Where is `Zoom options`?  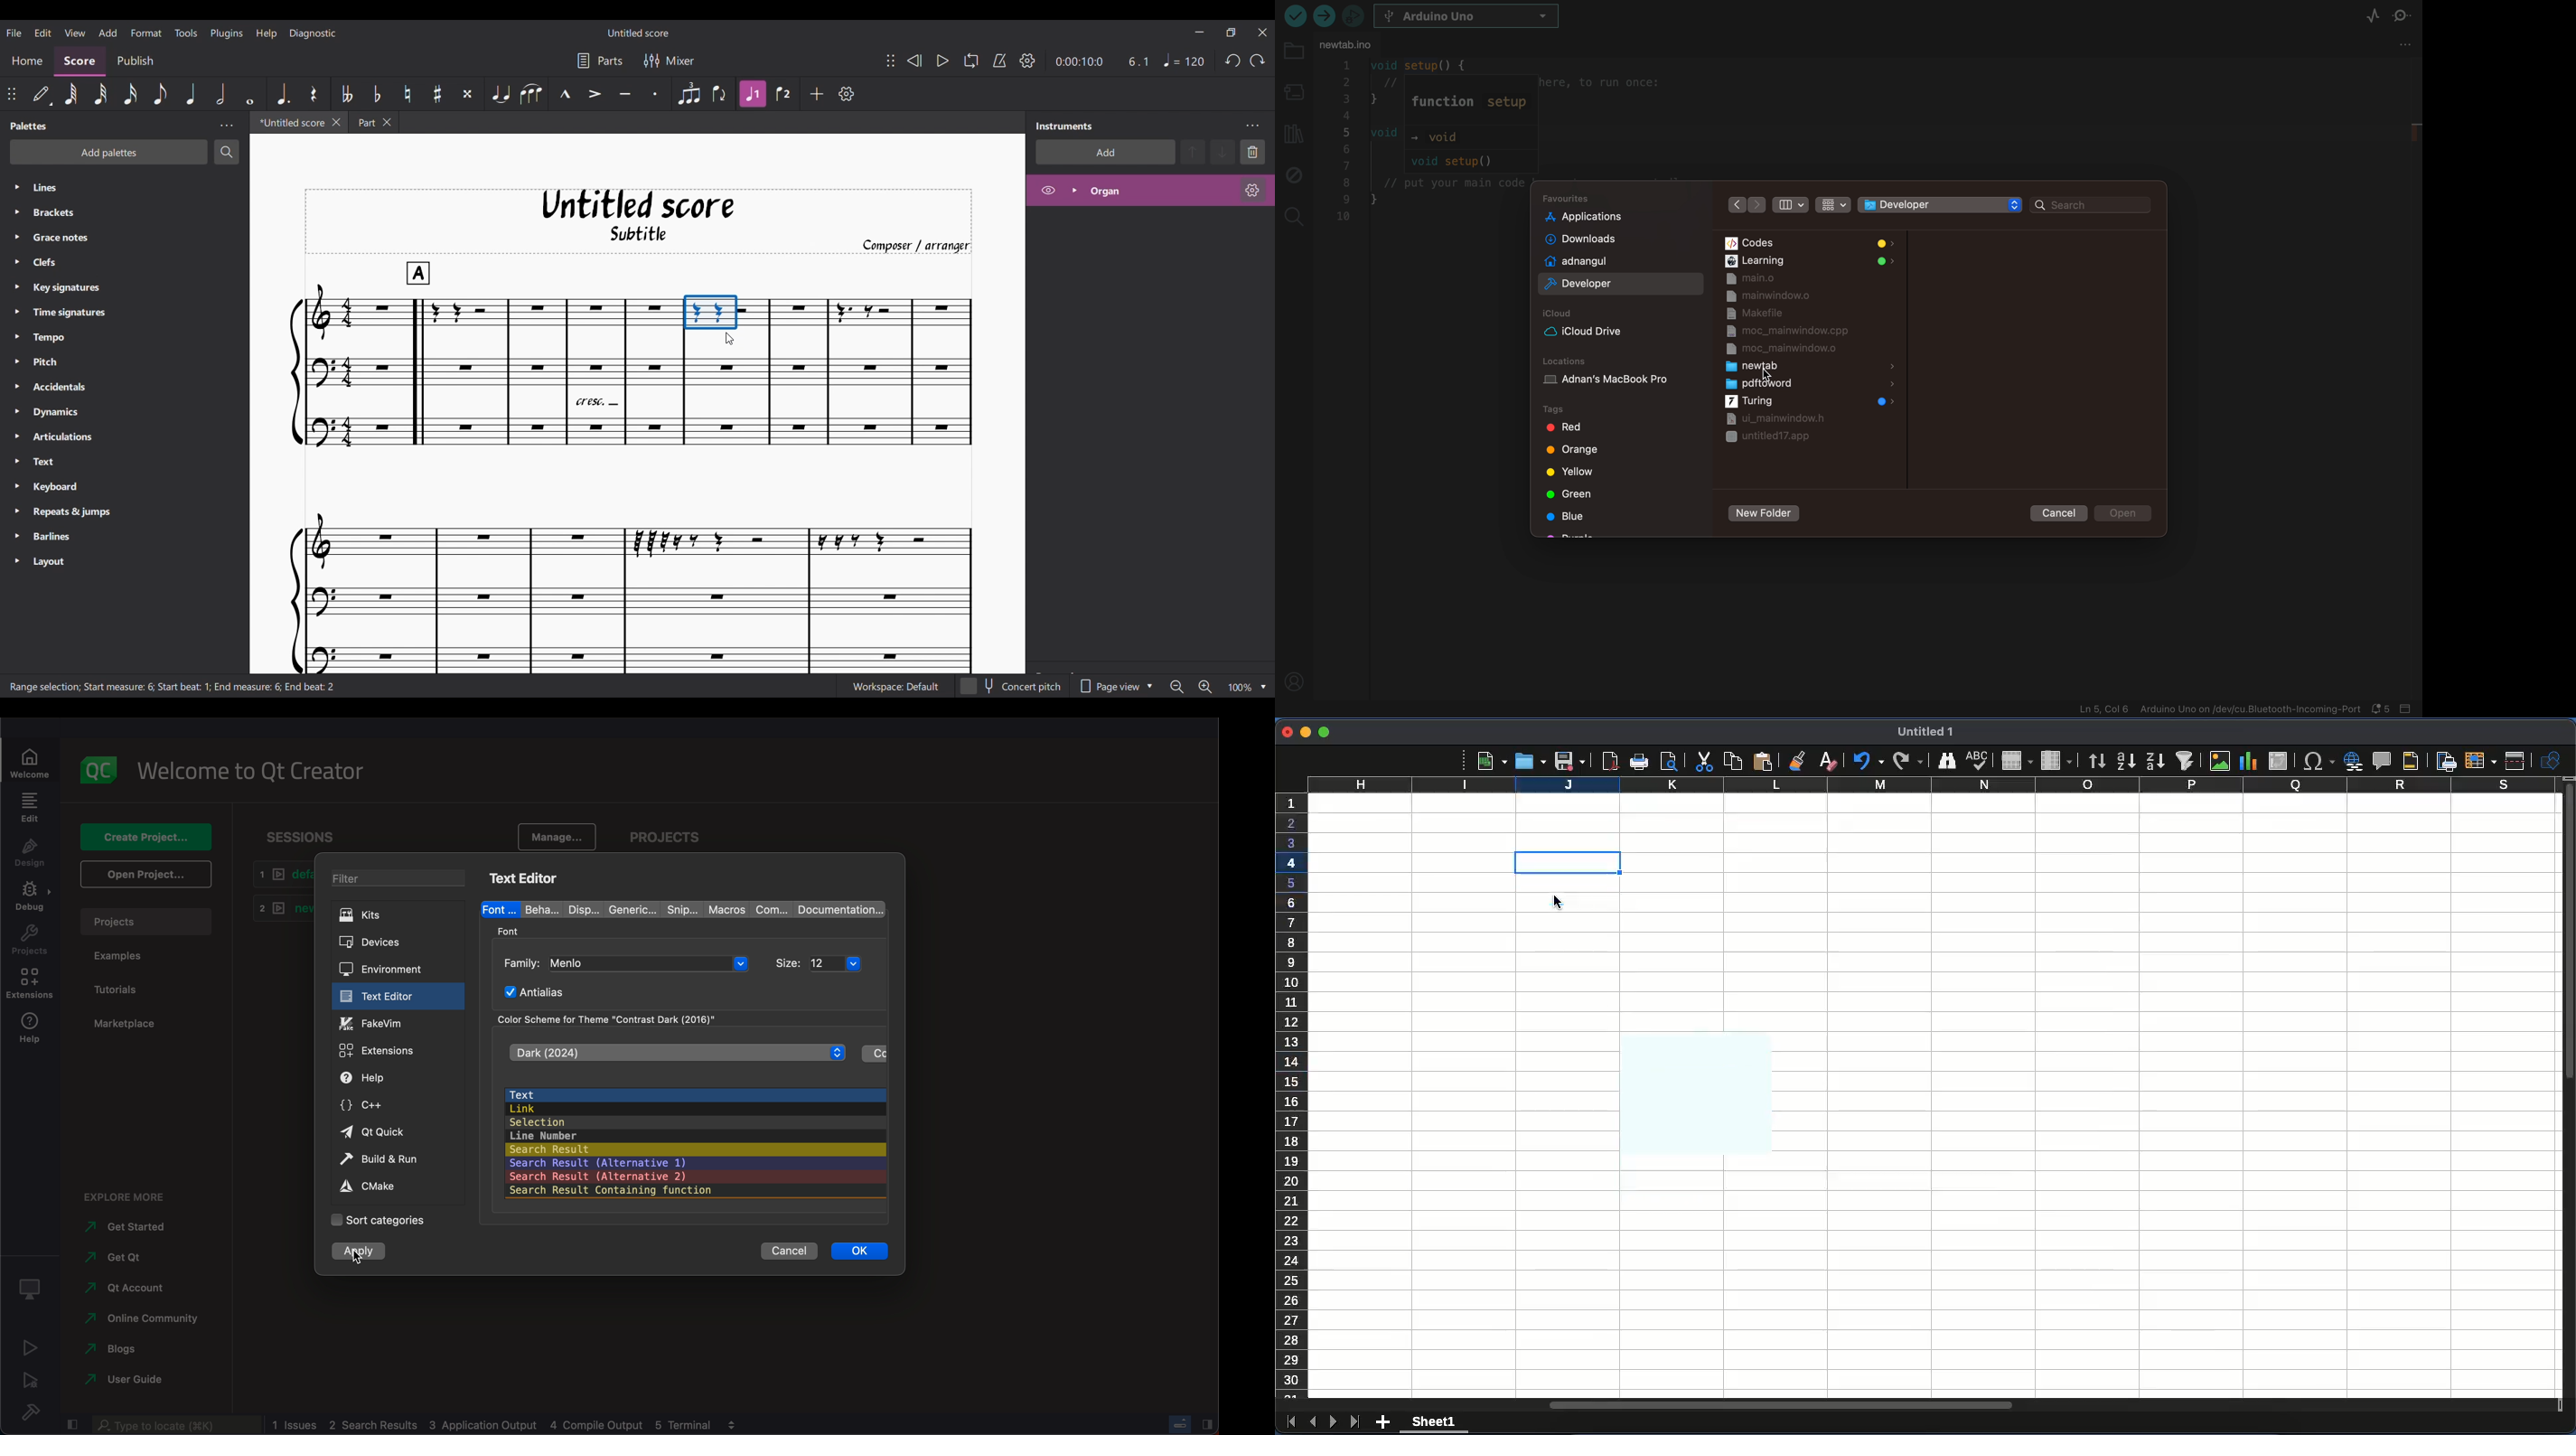 Zoom options is located at coordinates (1264, 687).